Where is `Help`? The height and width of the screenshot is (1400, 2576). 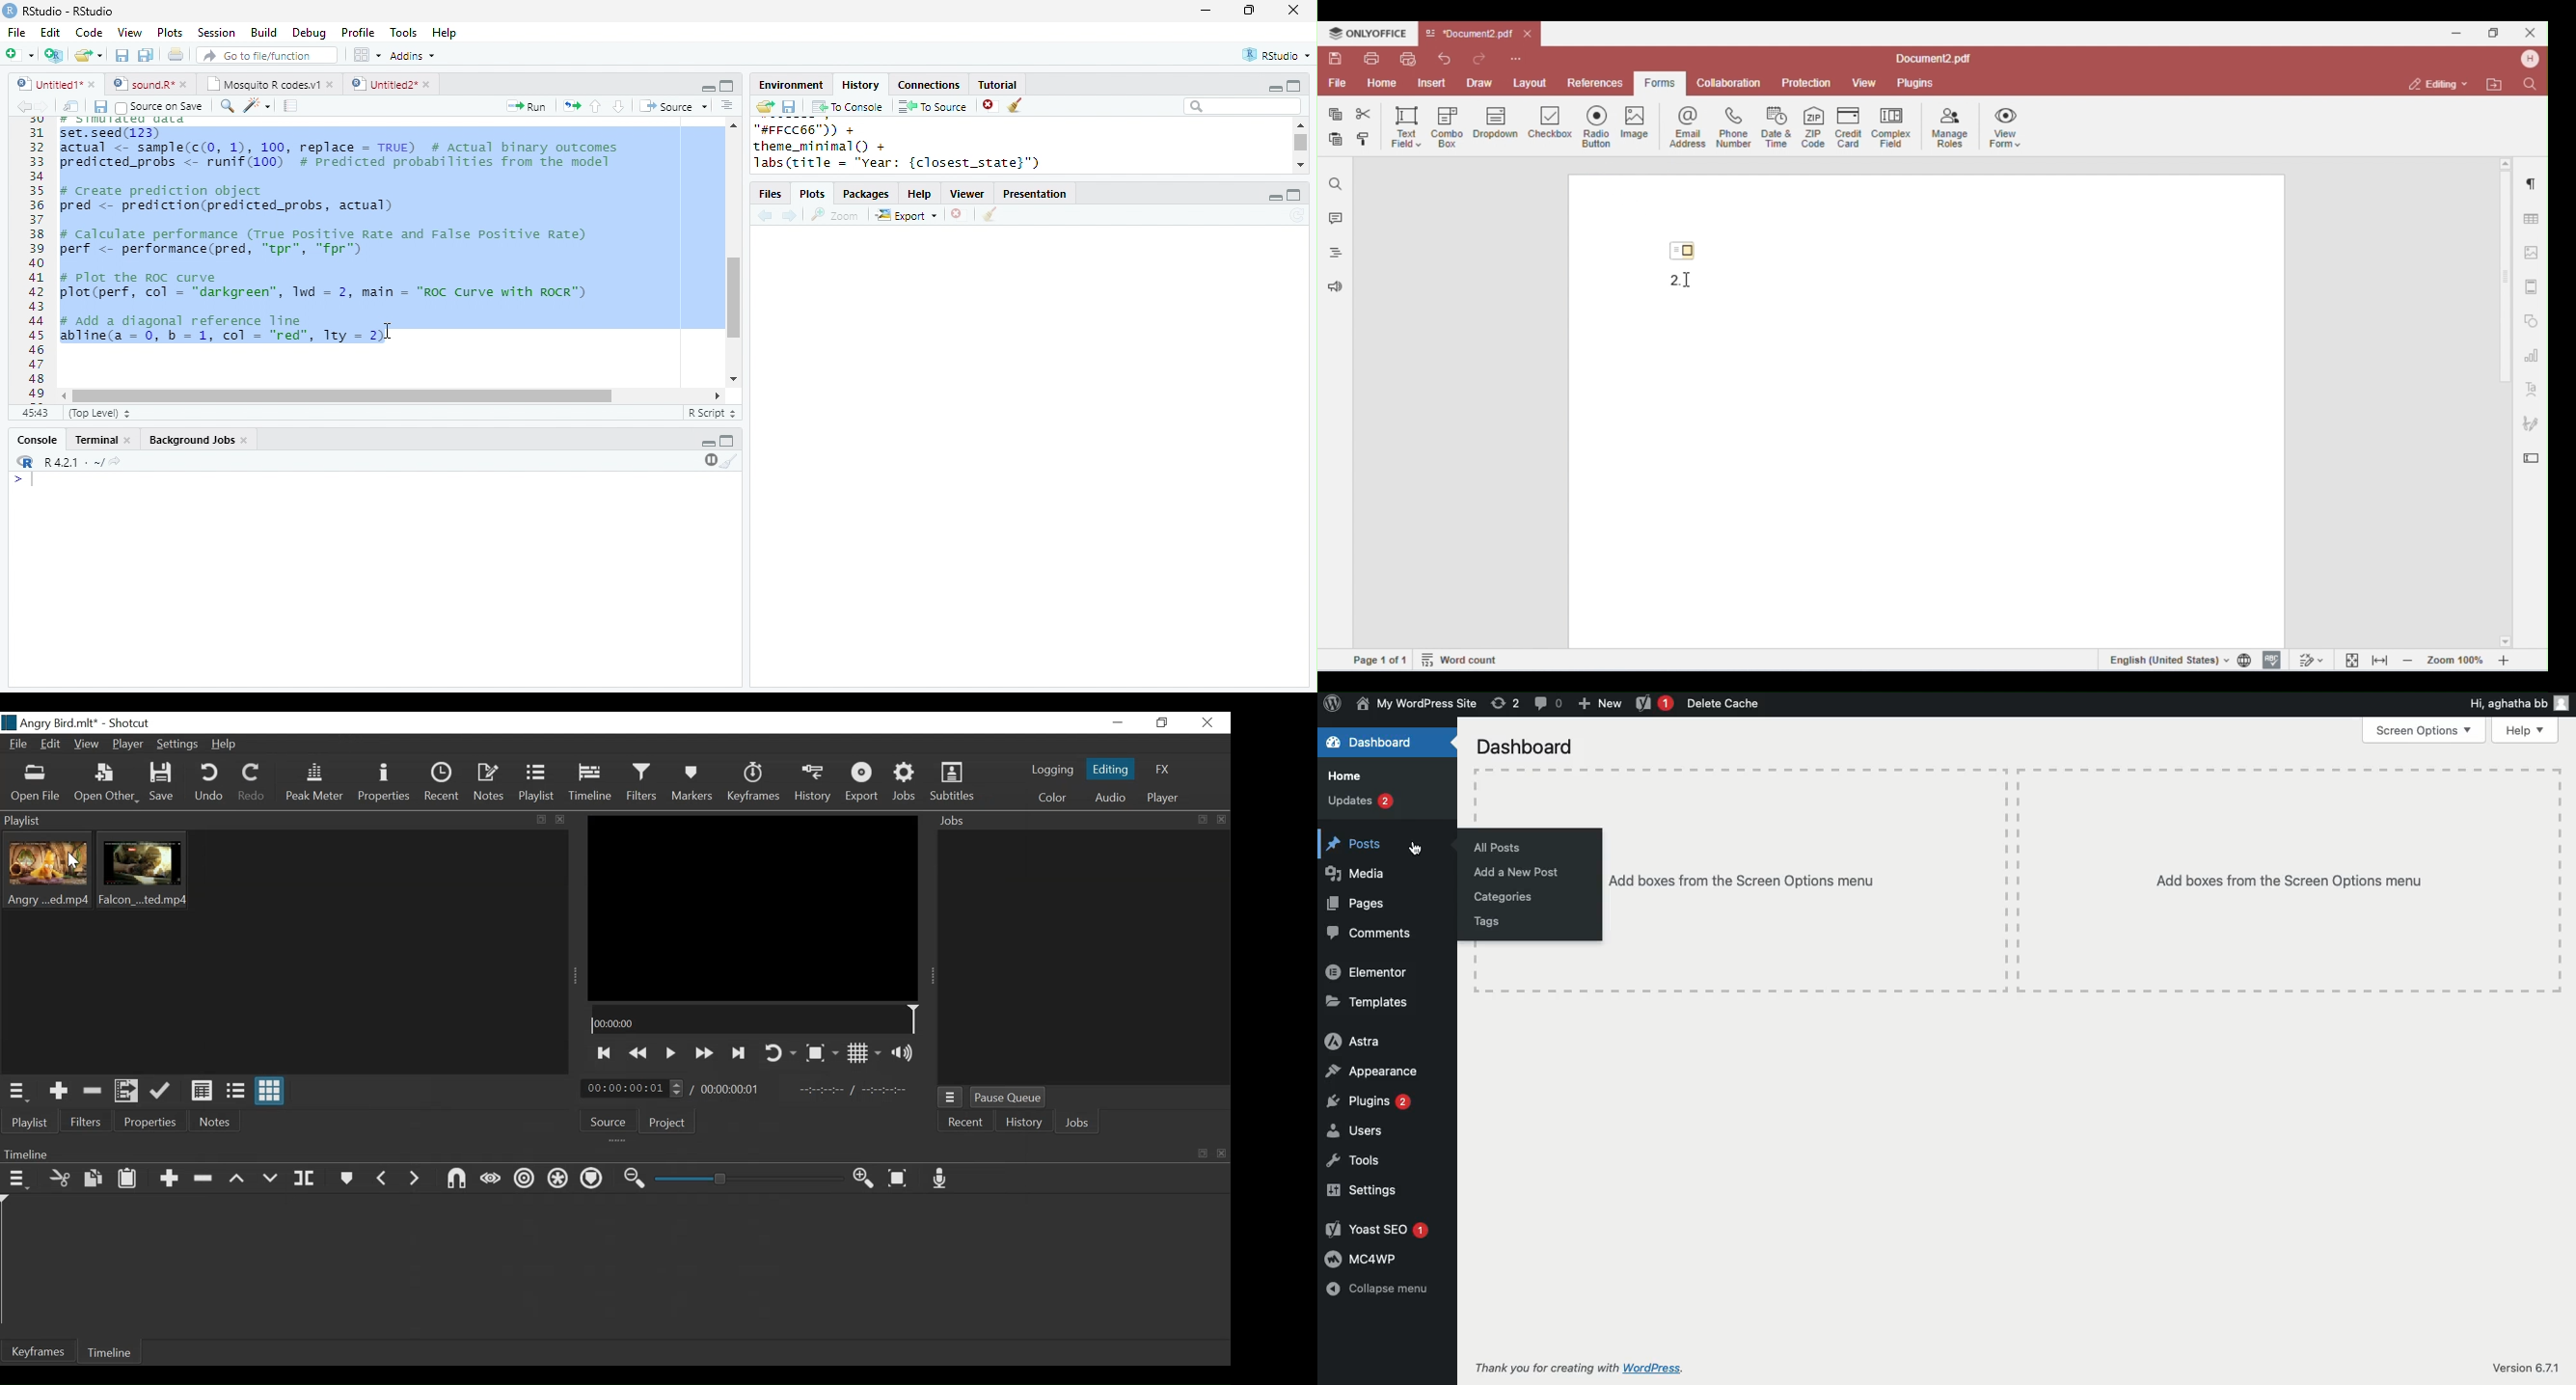
Help is located at coordinates (2529, 730).